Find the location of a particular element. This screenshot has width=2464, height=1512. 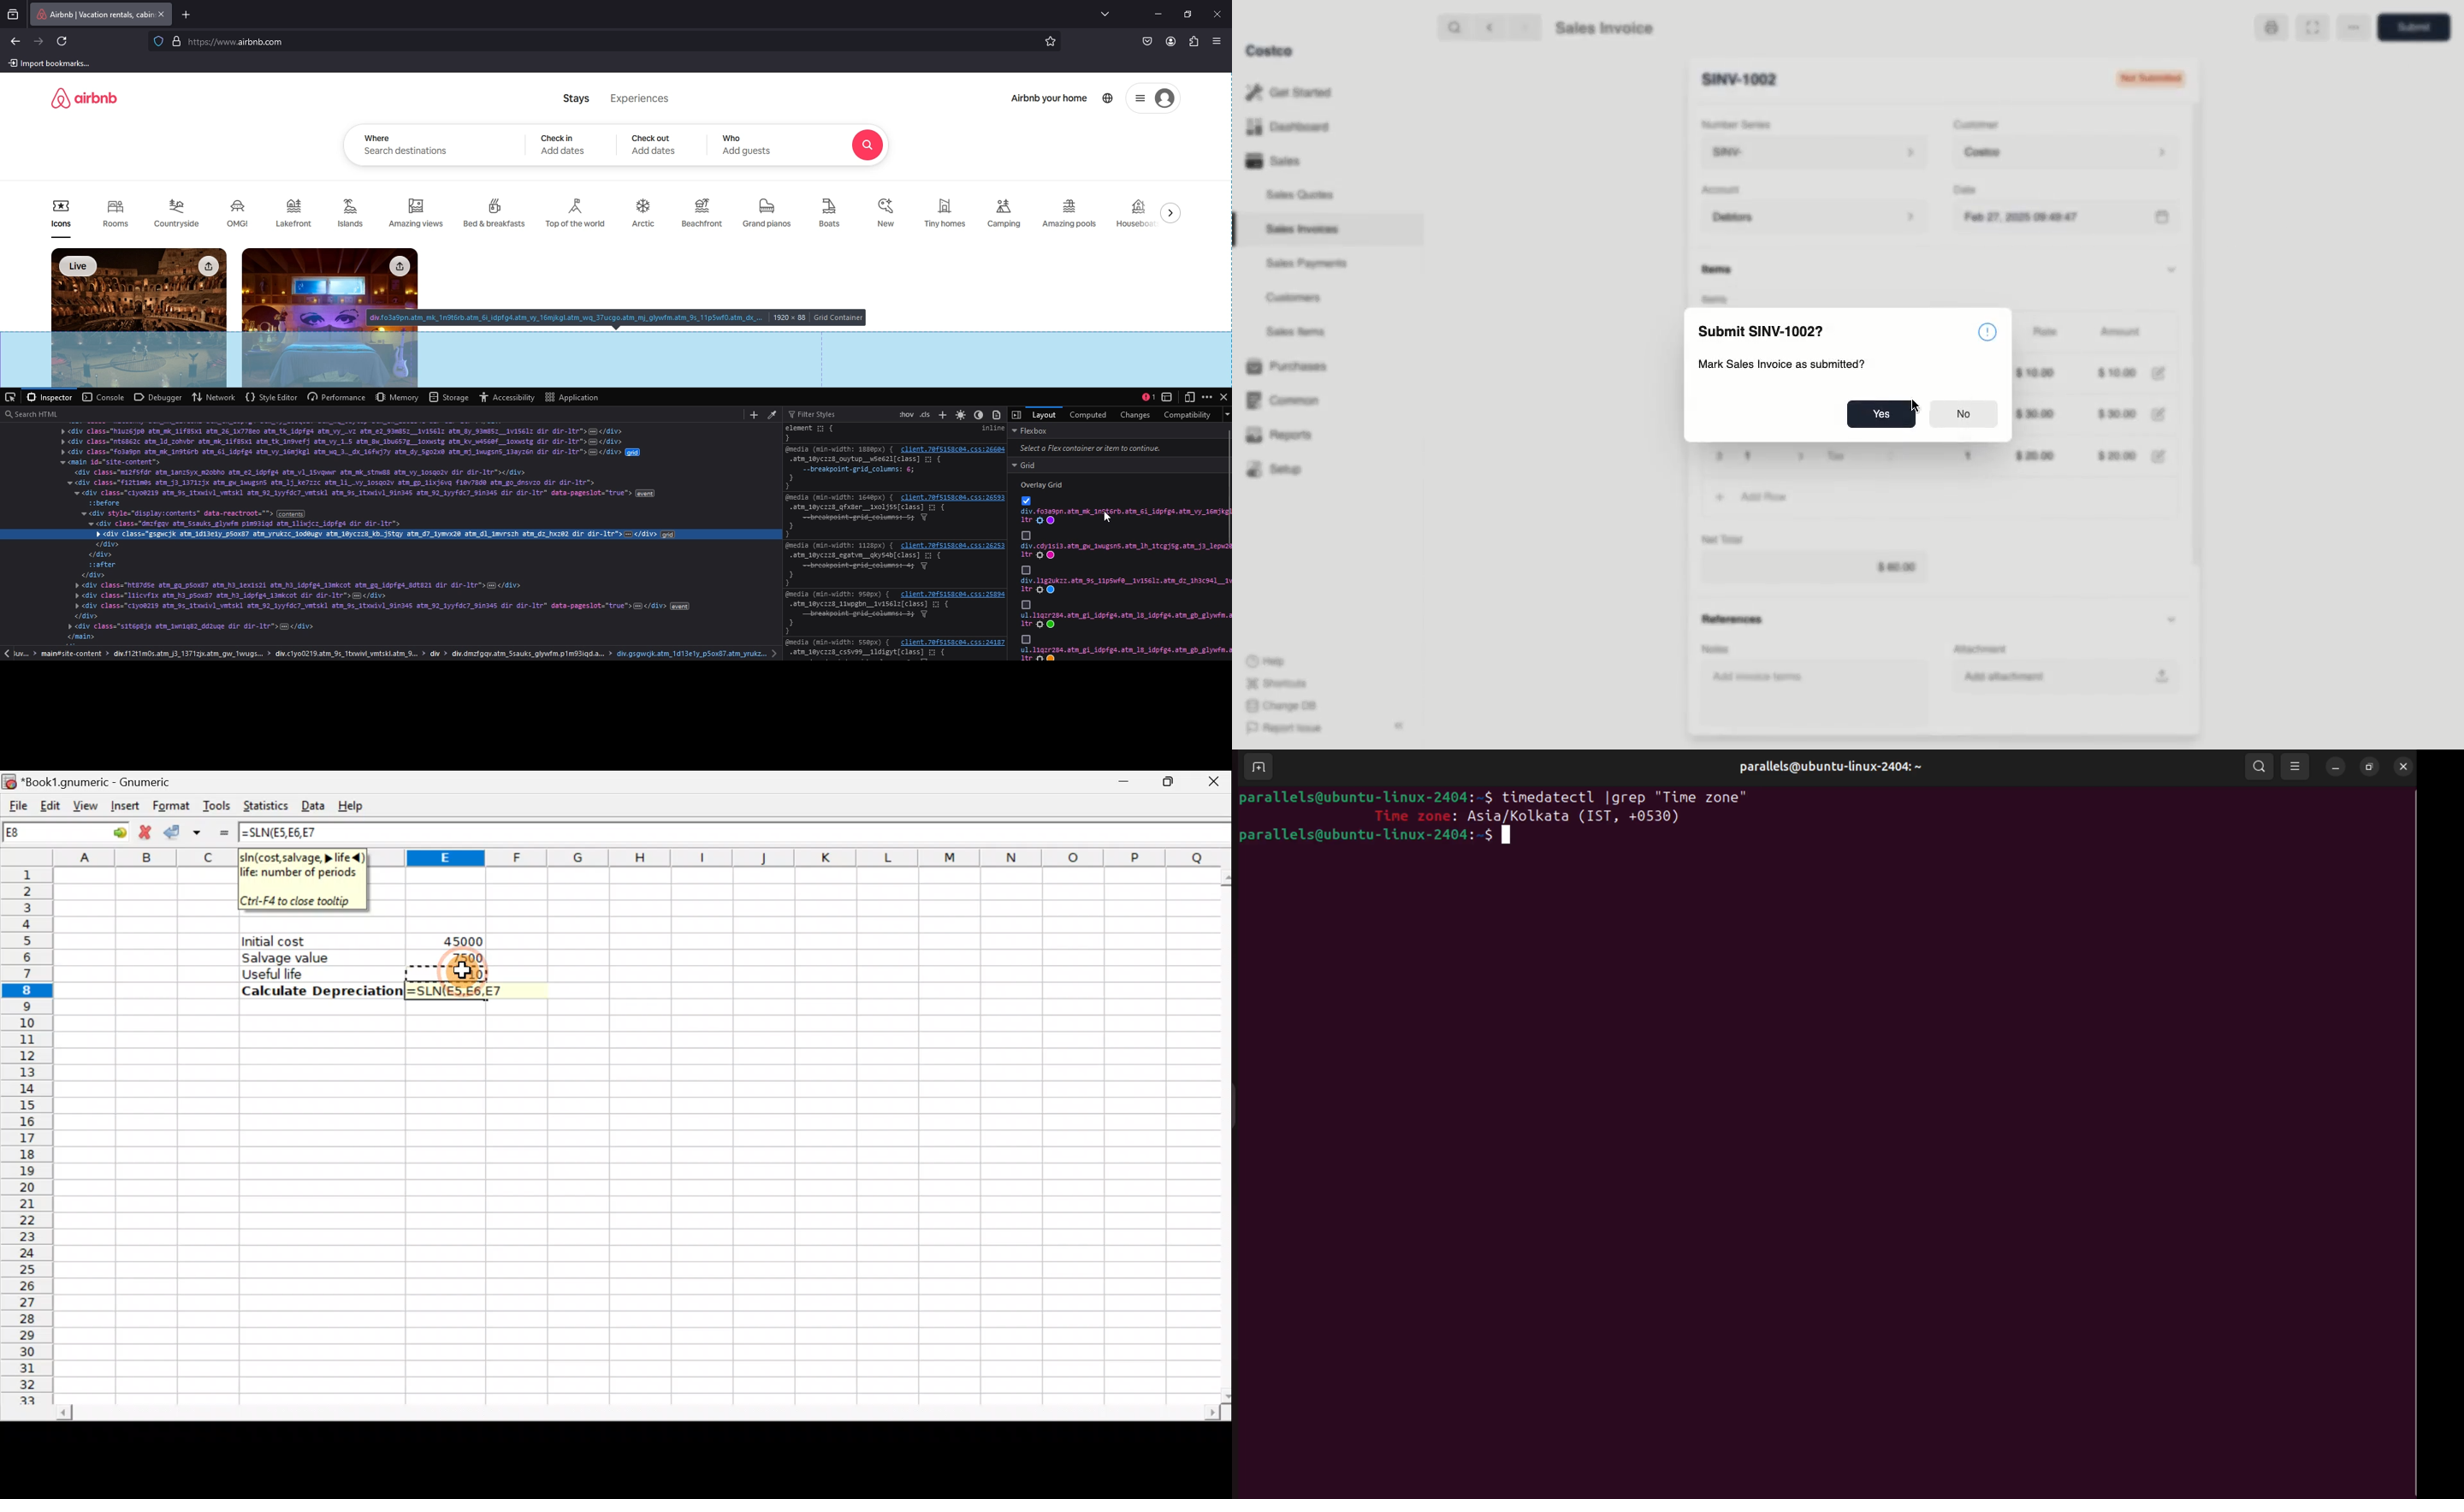

forward is located at coordinates (1522, 27).